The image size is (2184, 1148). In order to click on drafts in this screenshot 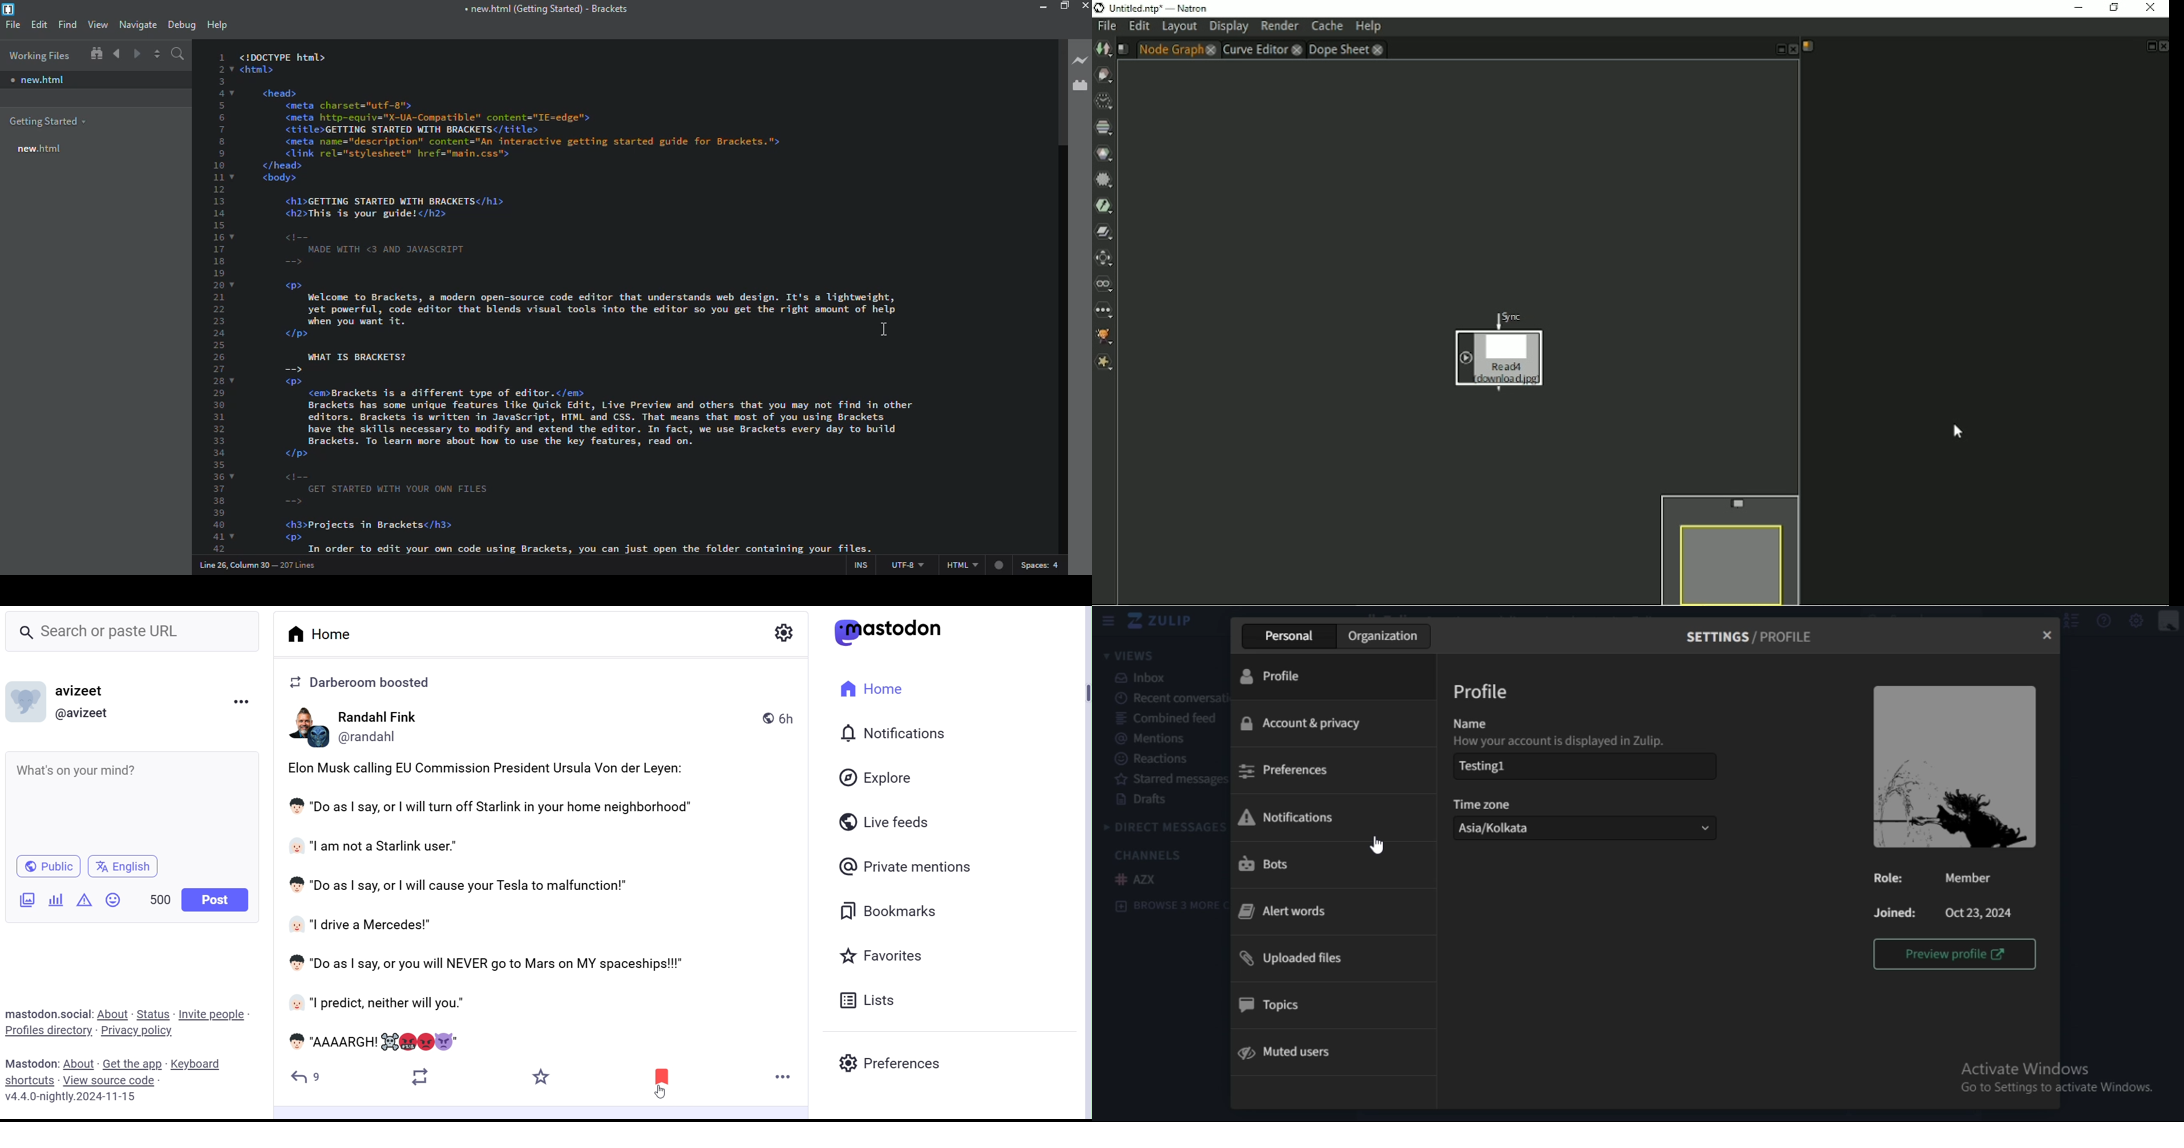, I will do `click(1147, 800)`.